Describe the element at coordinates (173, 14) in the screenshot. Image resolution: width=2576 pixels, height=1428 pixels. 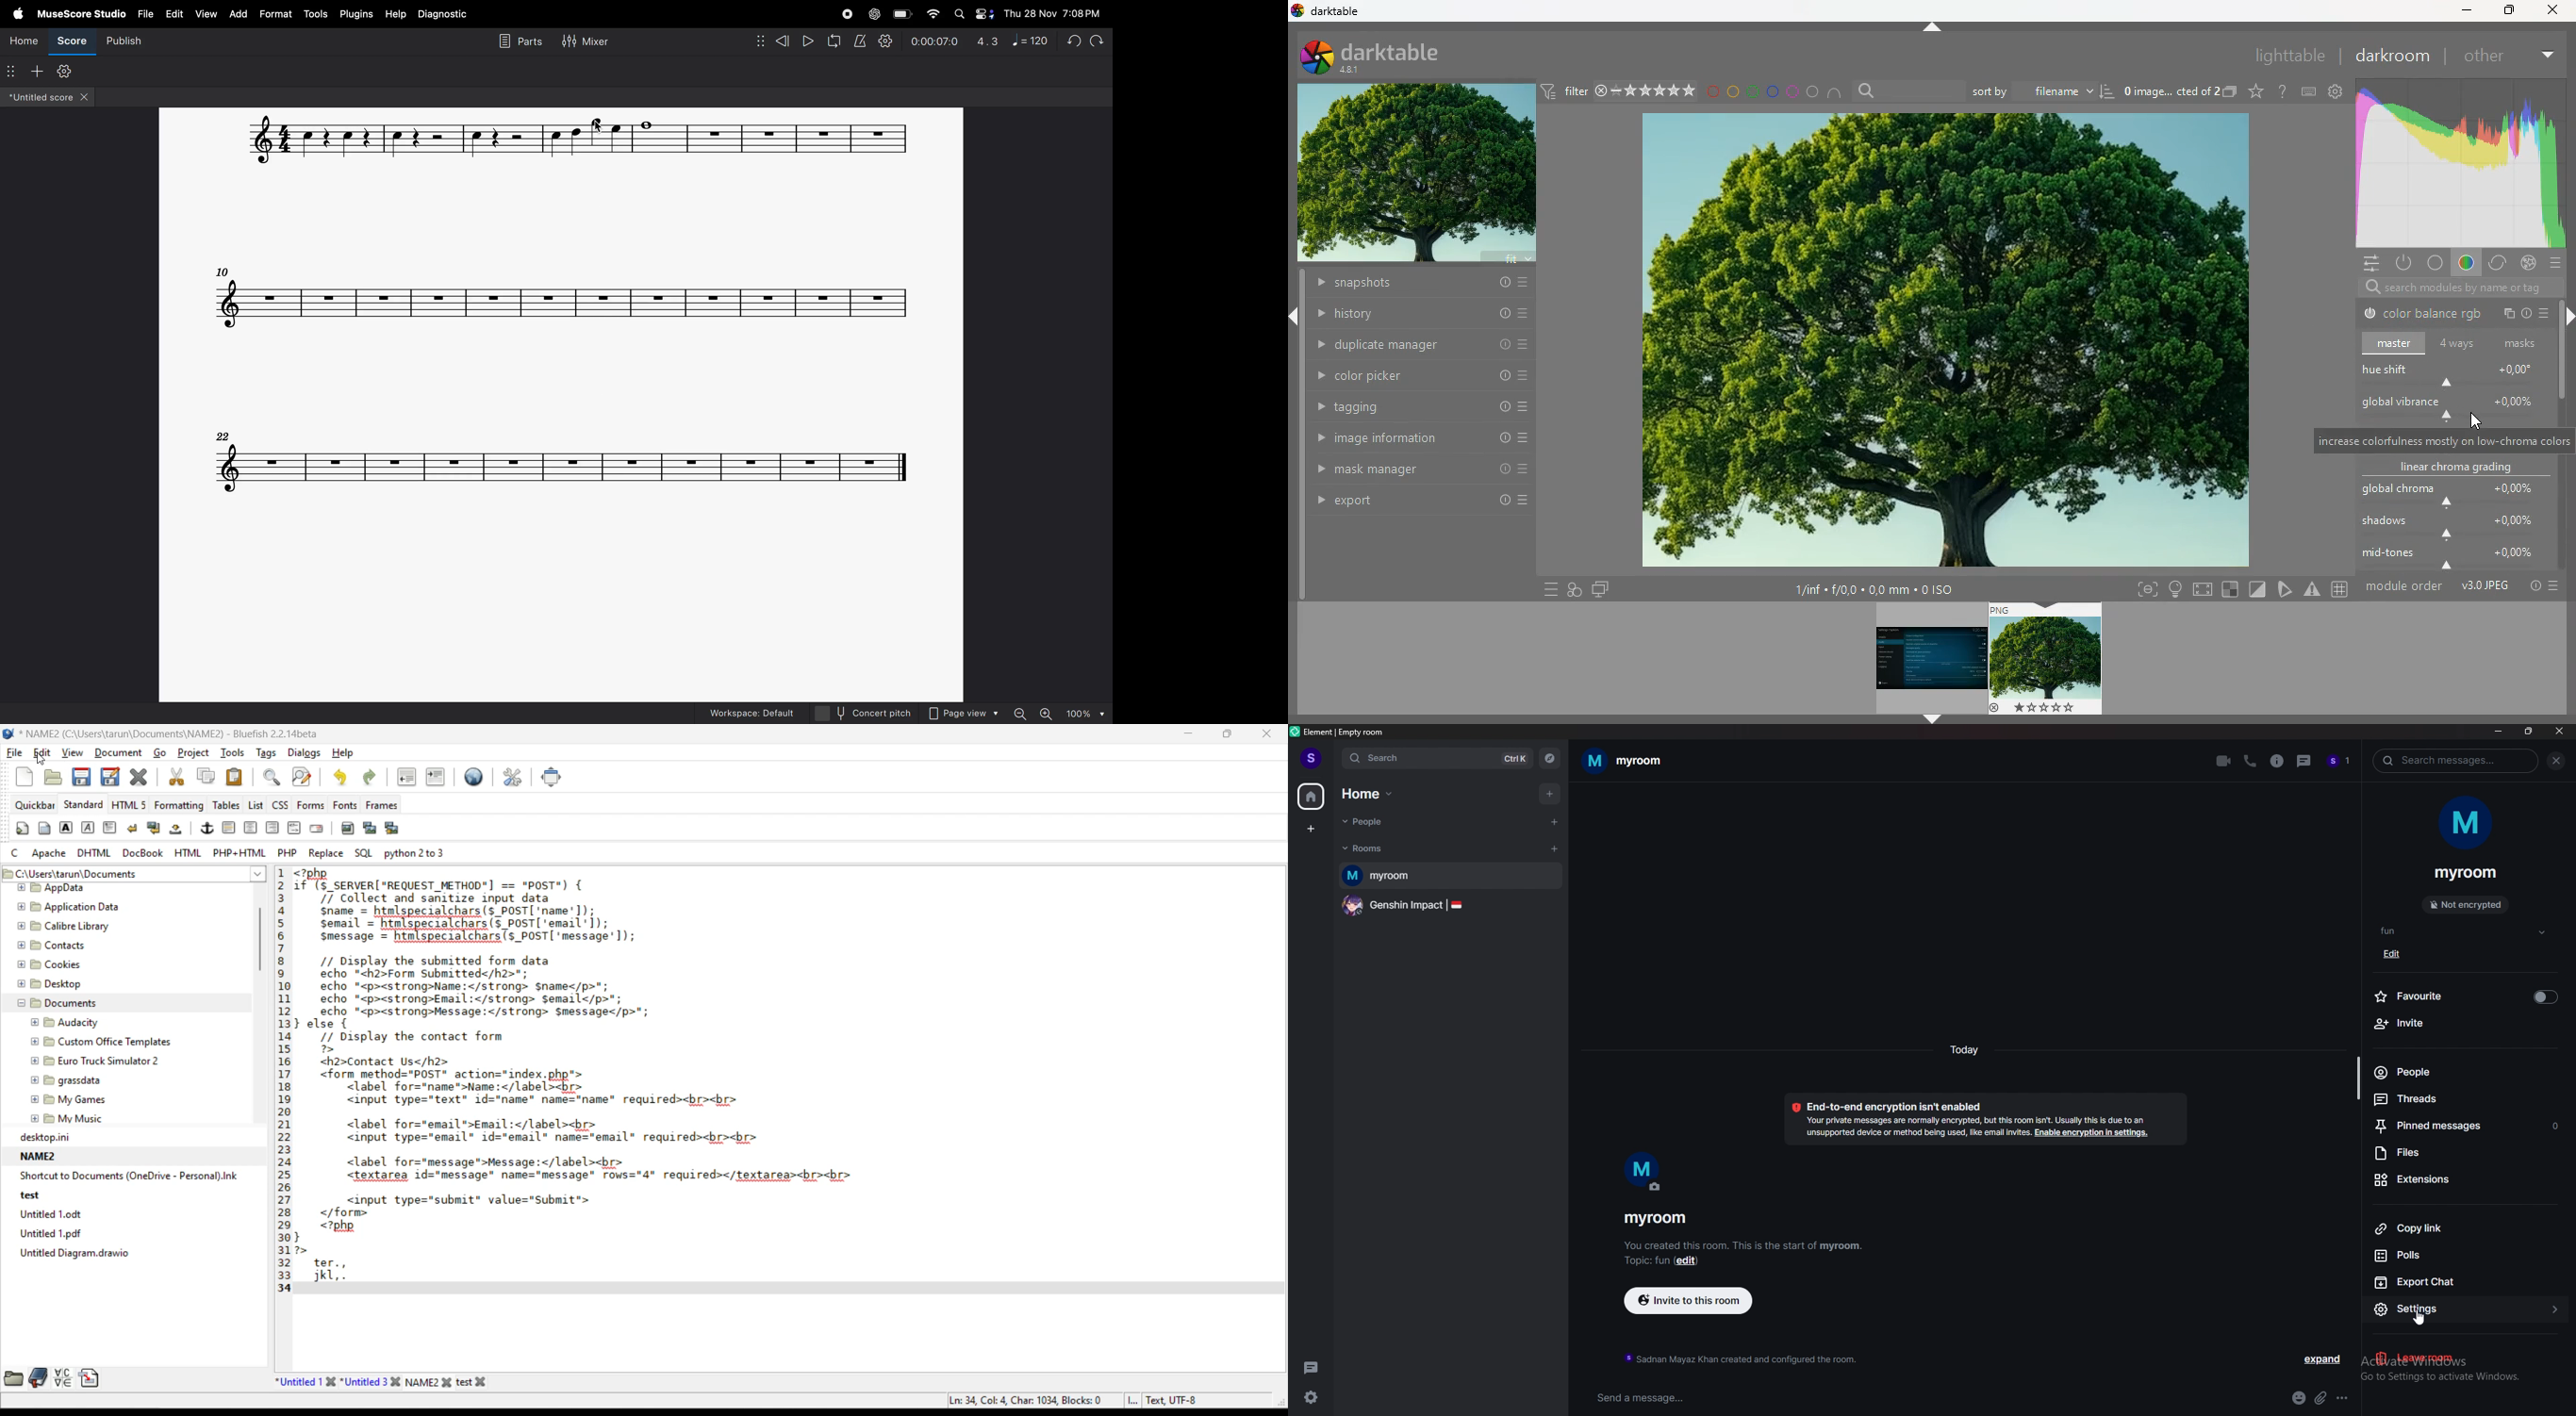
I see `edit` at that location.